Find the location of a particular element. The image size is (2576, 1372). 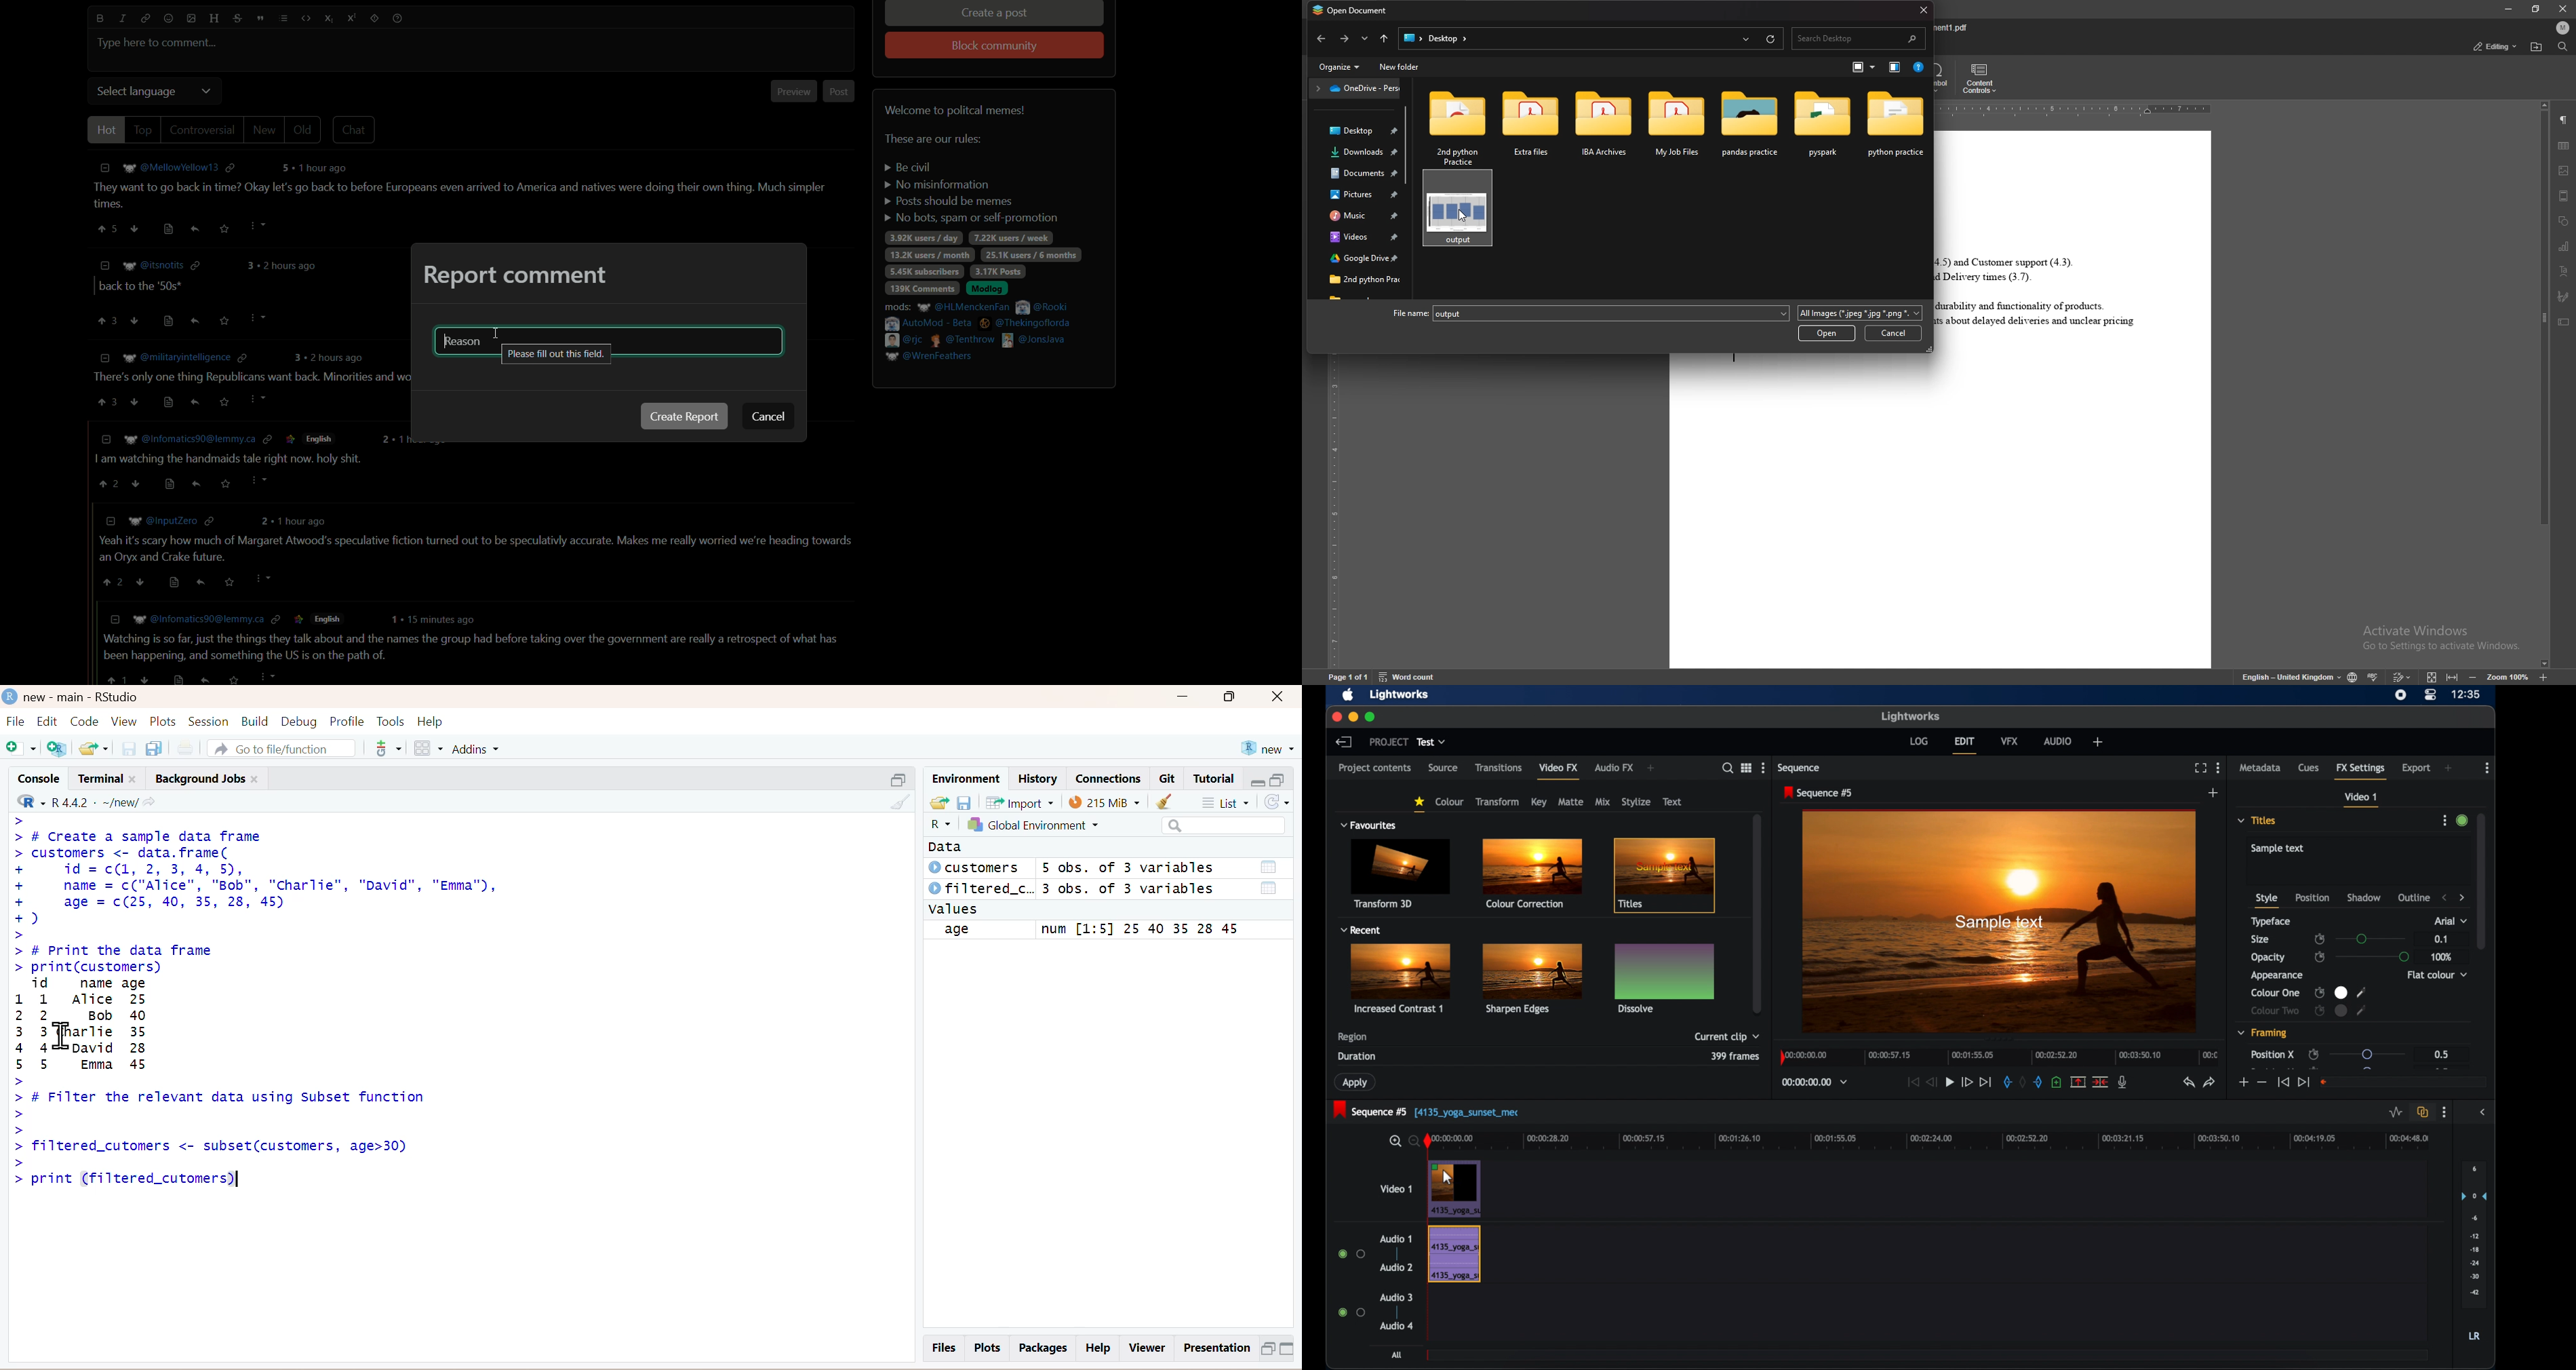

R  is located at coordinates (935, 826).